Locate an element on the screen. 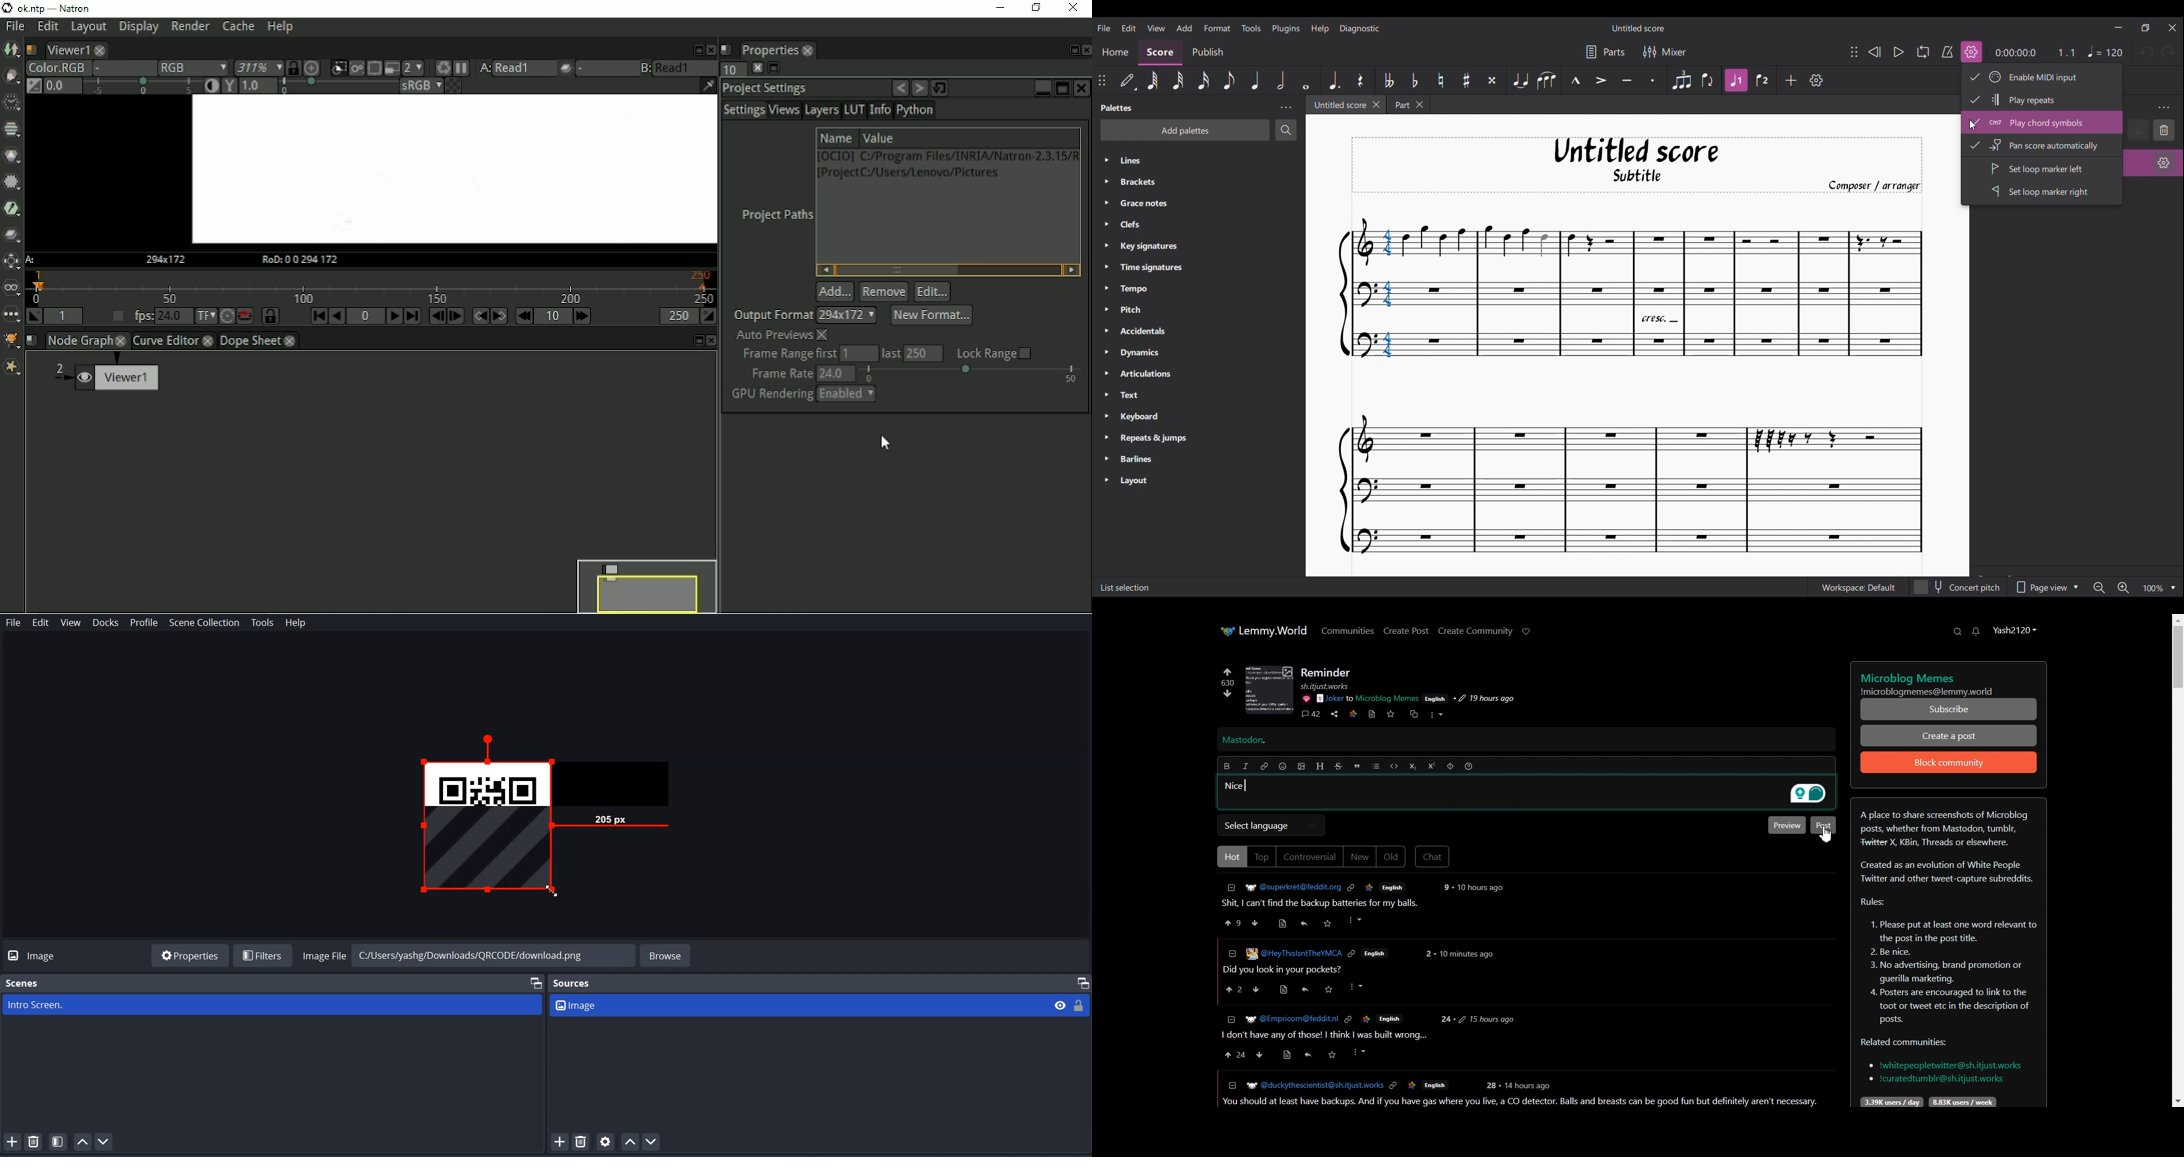  C:/Users/yashg/Downloads/QRCODE/download.png is located at coordinates (486, 956).